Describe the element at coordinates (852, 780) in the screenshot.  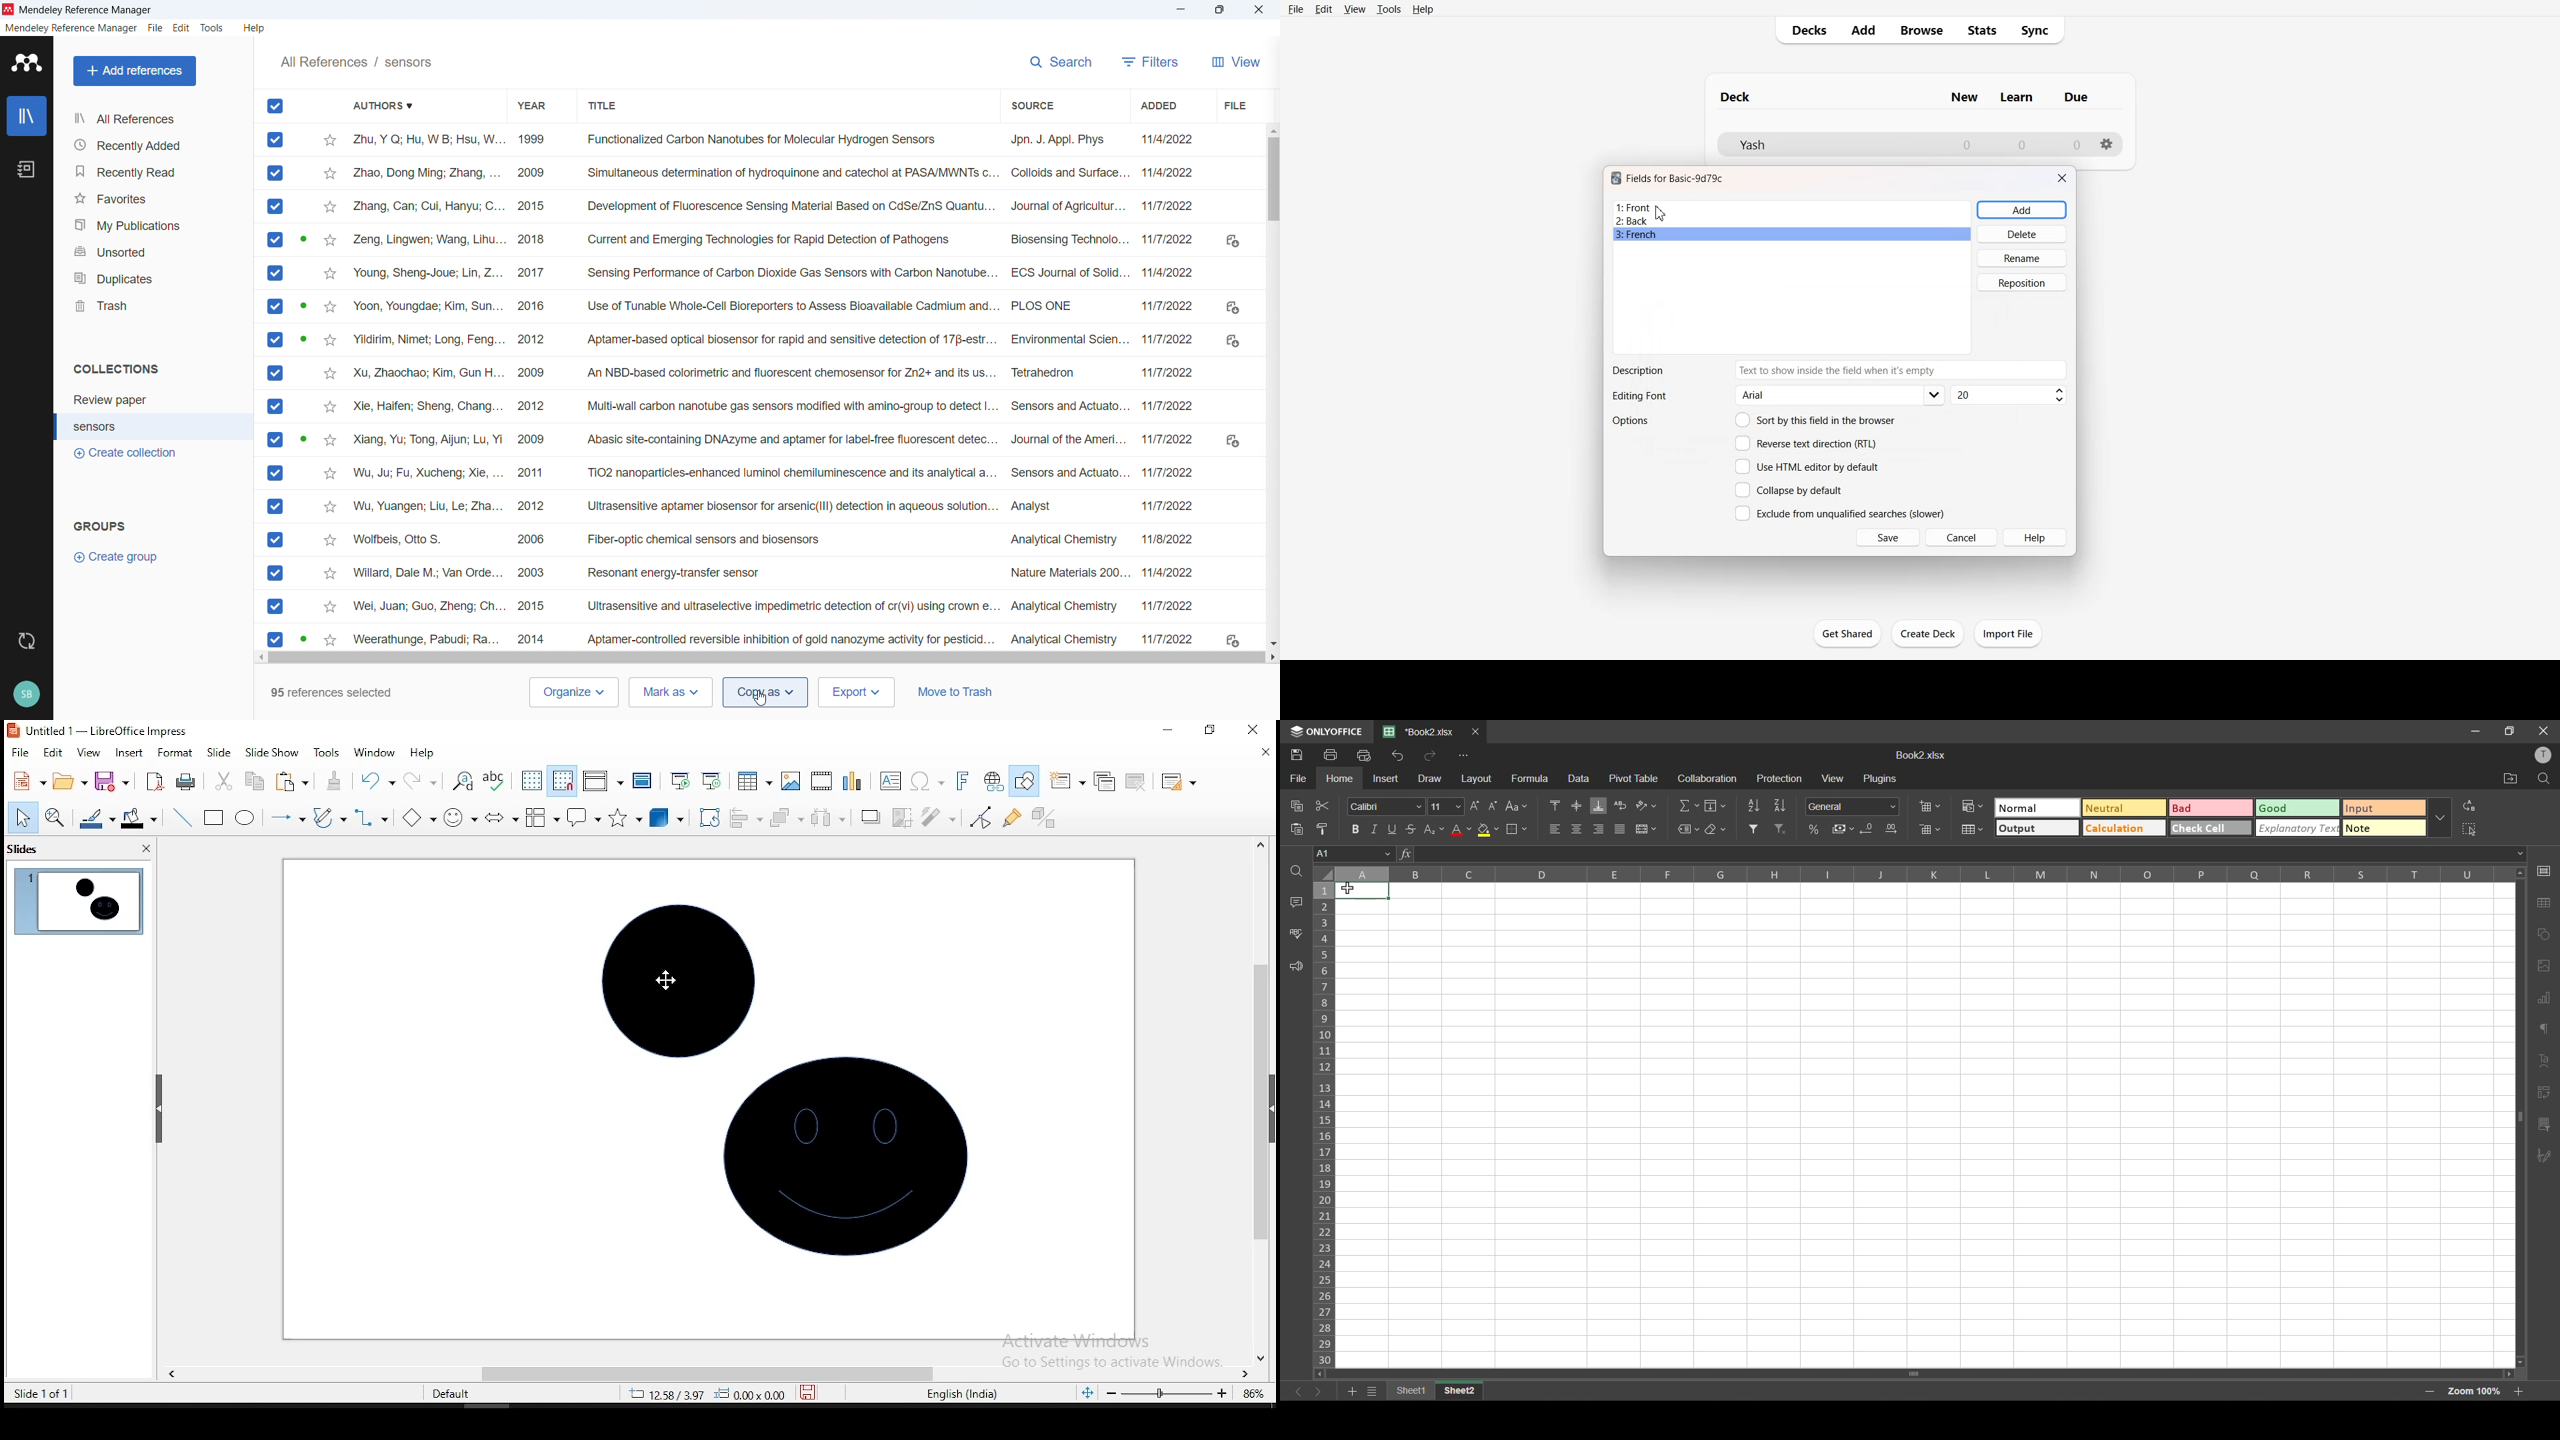
I see `insert chart` at that location.